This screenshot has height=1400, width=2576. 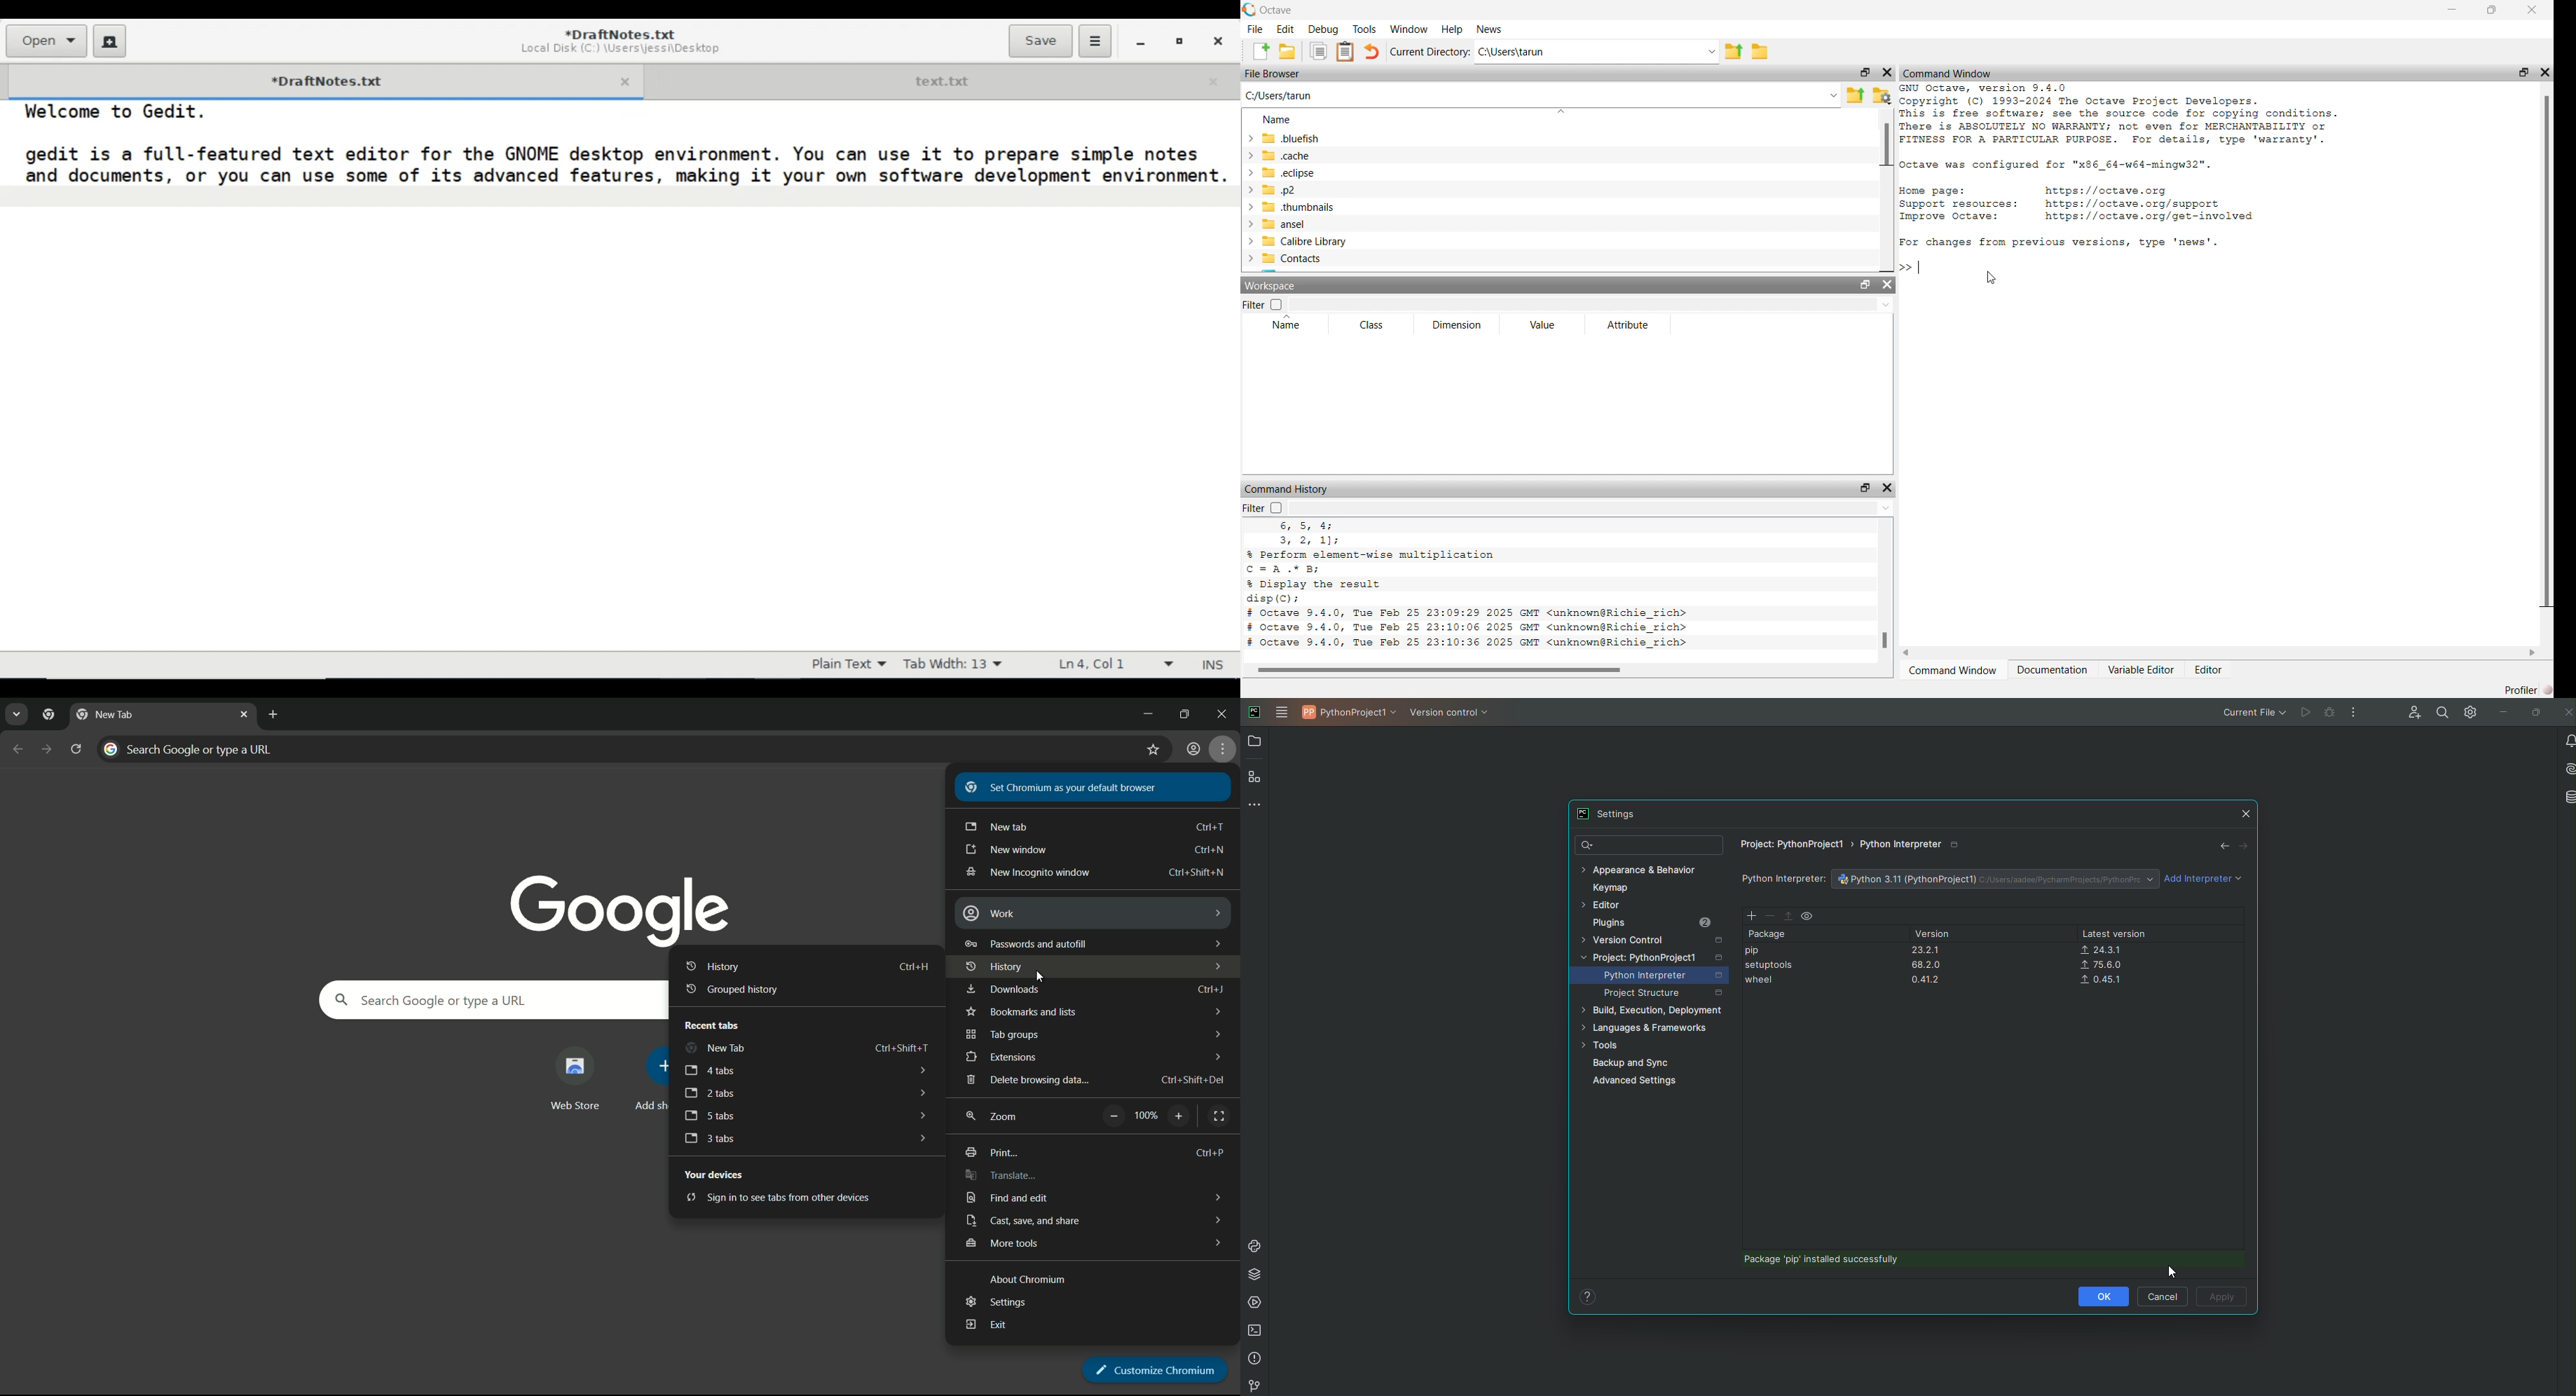 I want to click on Dimension, so click(x=1460, y=325).